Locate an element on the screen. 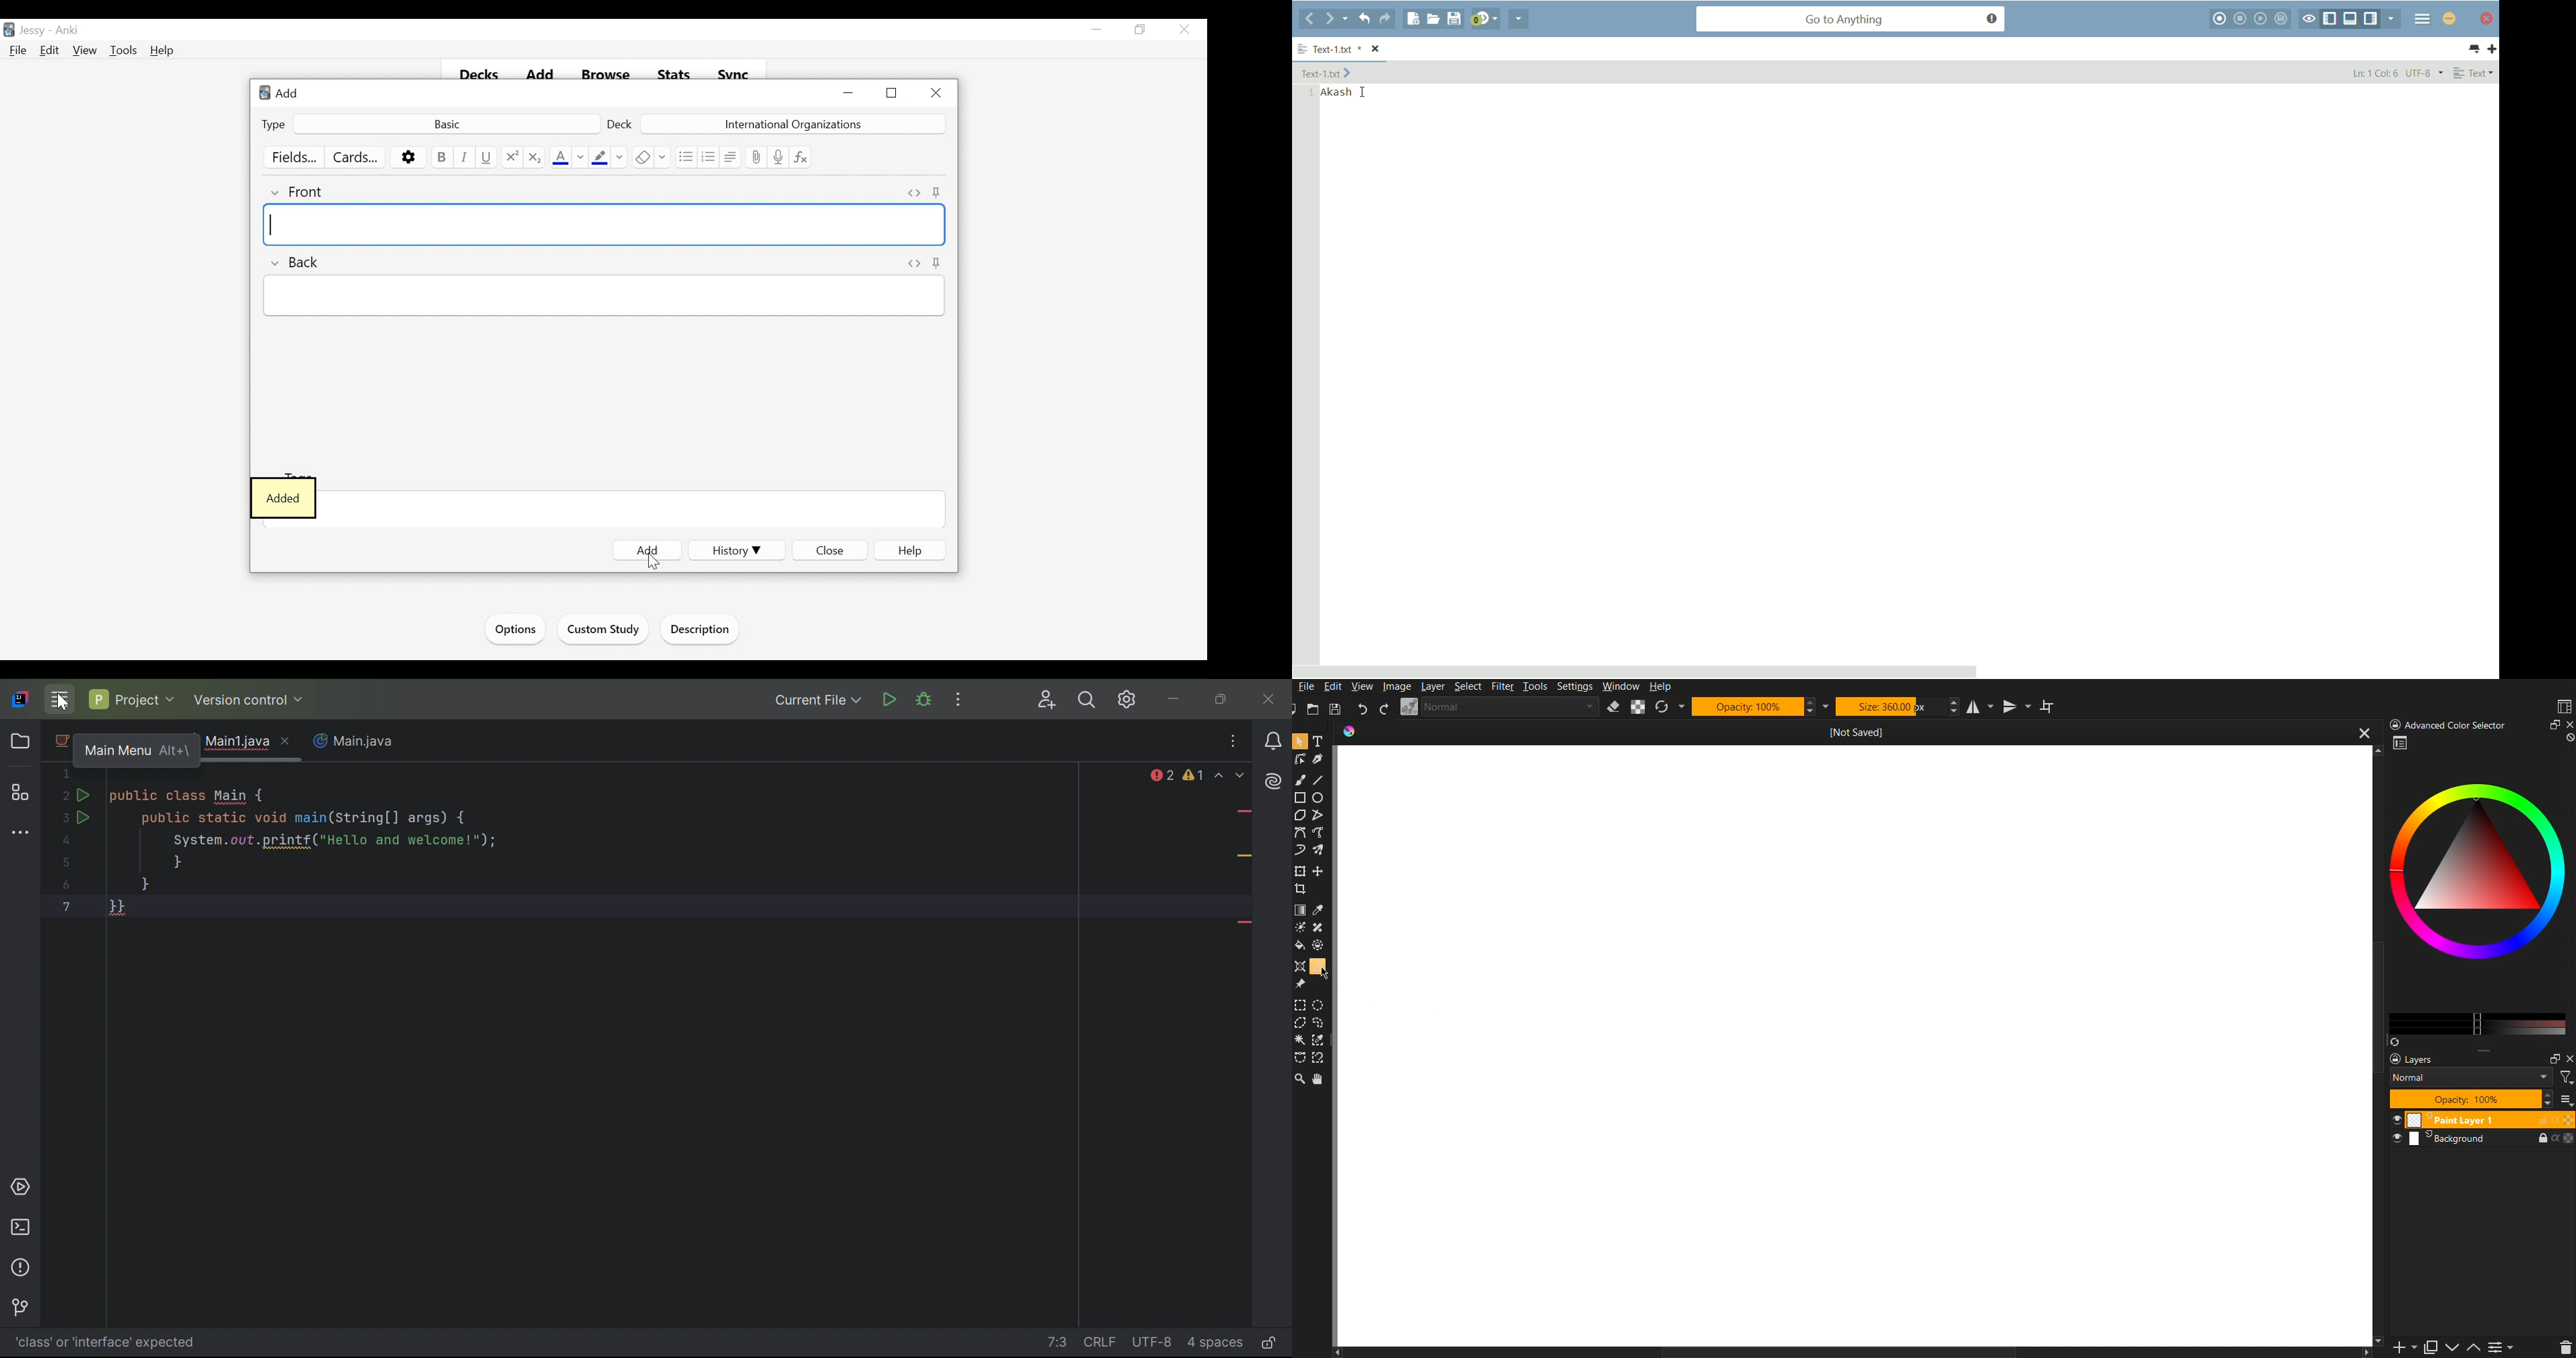 The height and width of the screenshot is (1372, 2576). redo is located at coordinates (1385, 19).